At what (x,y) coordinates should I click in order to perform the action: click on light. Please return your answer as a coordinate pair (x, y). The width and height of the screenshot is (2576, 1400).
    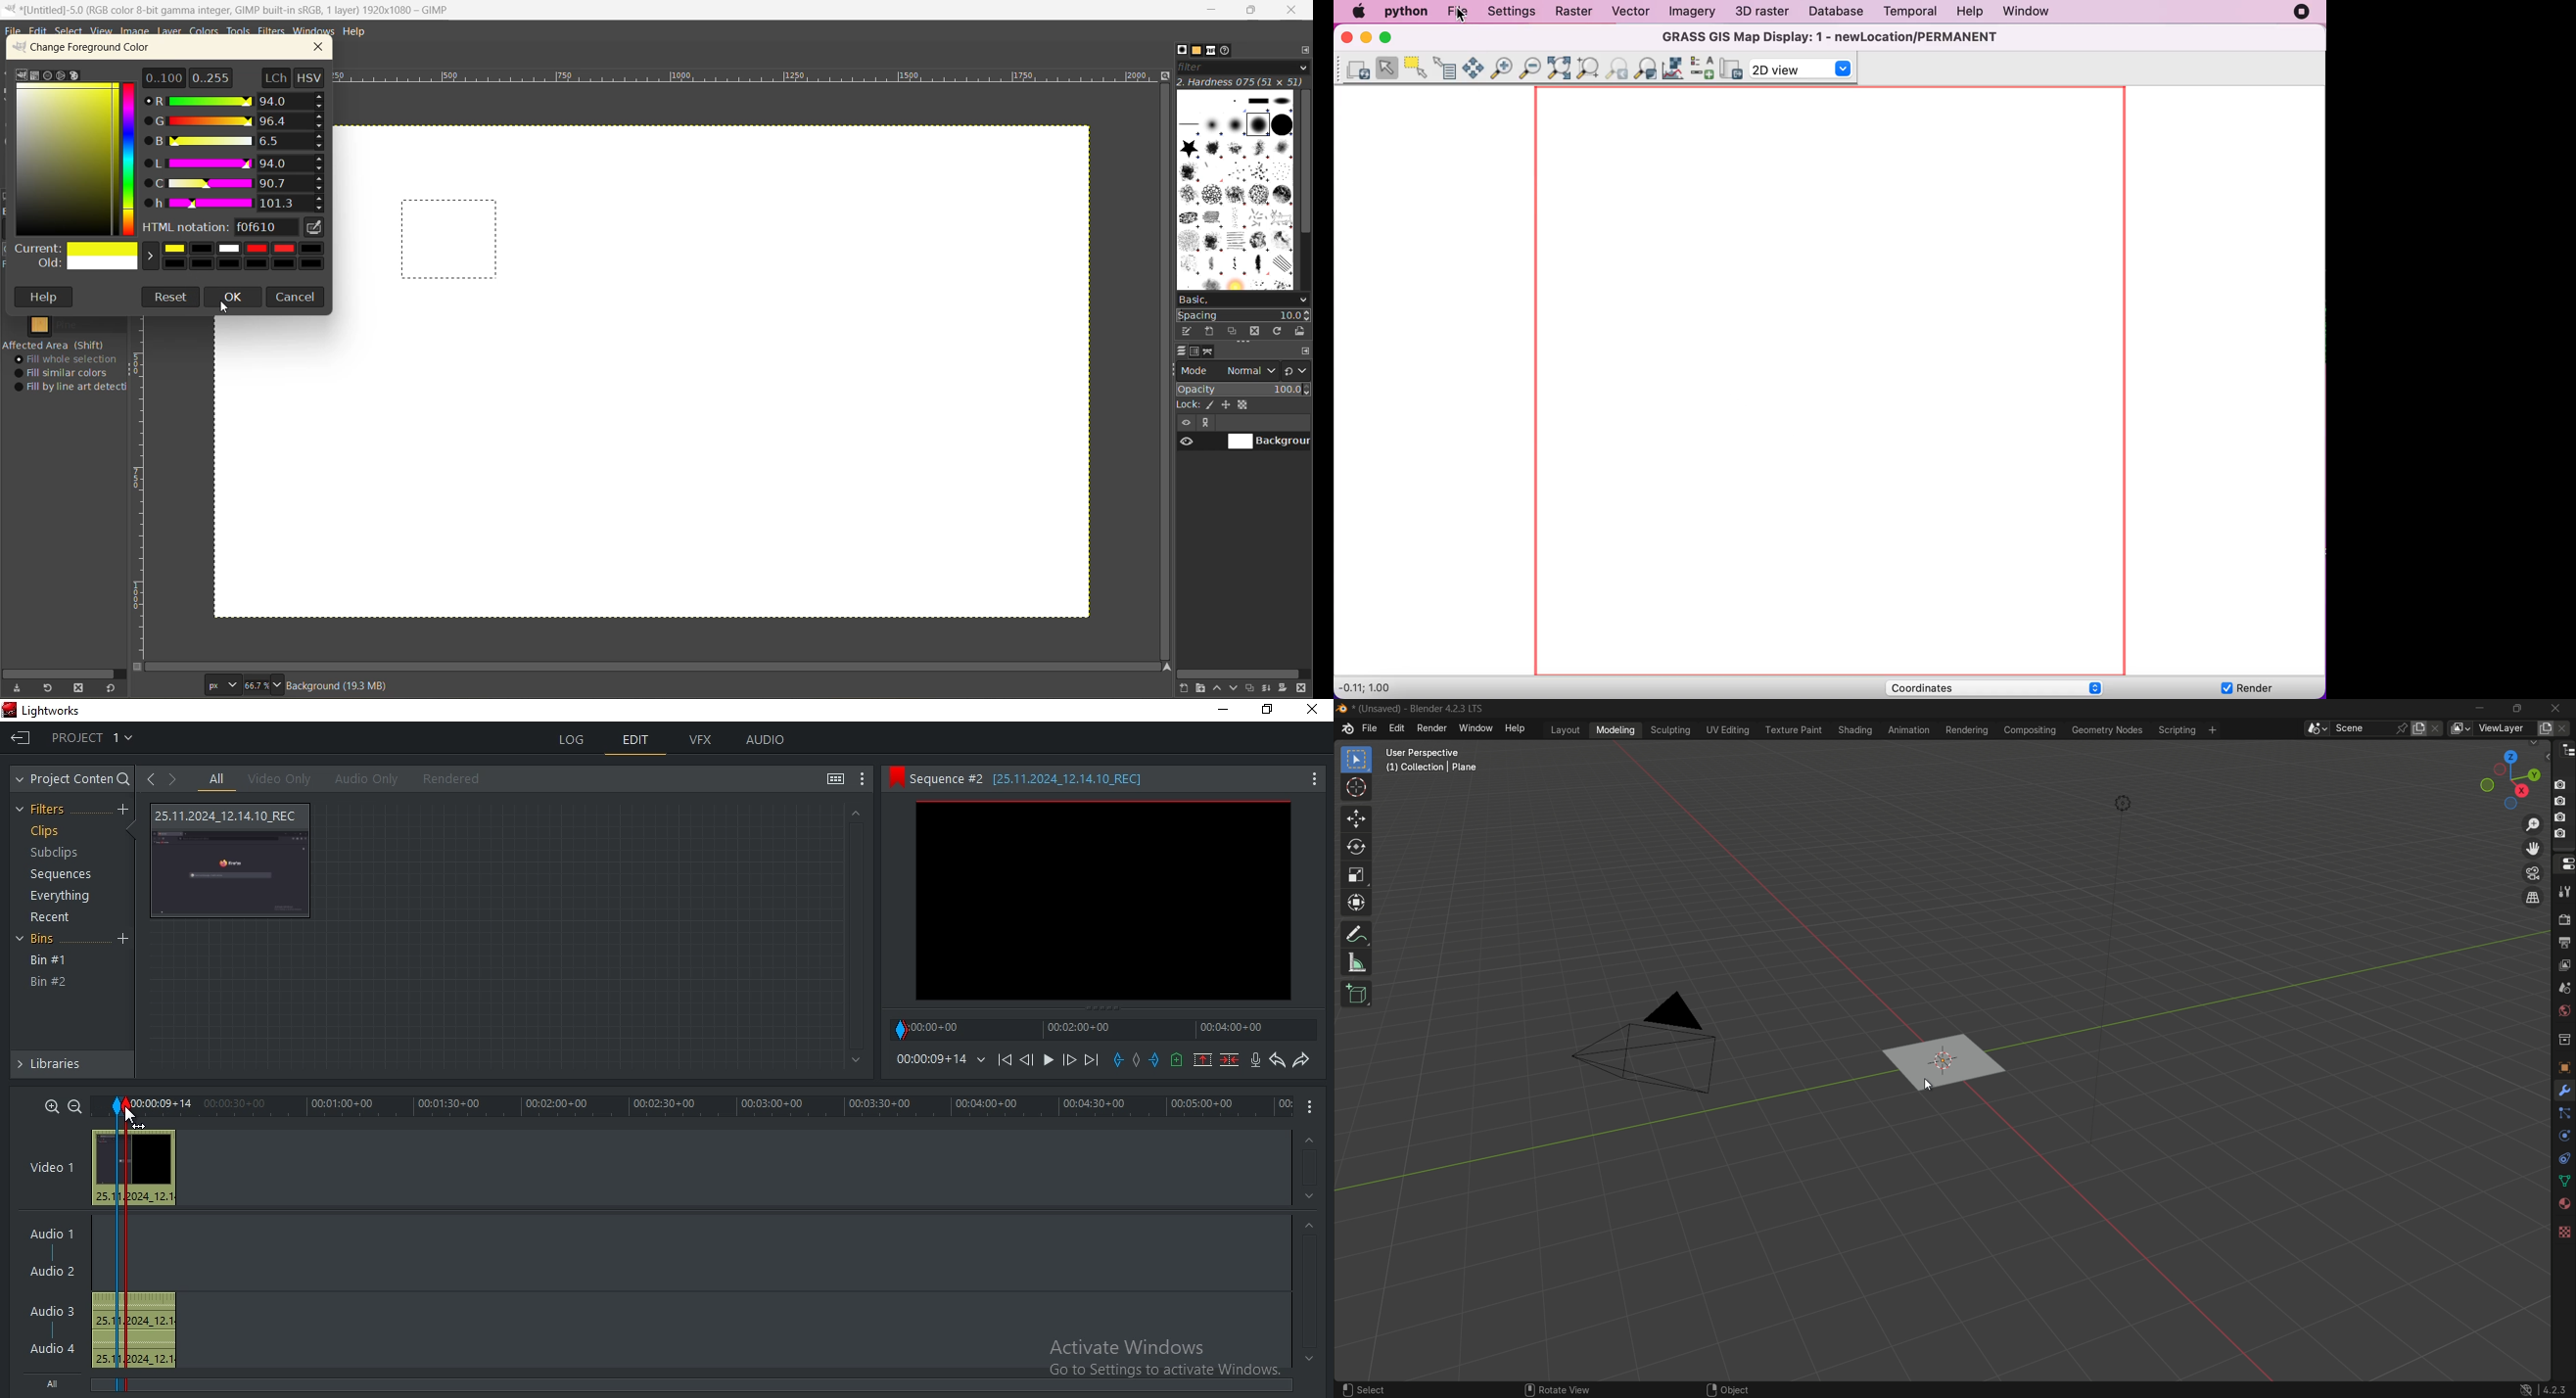
    Looking at the image, I should click on (2123, 802).